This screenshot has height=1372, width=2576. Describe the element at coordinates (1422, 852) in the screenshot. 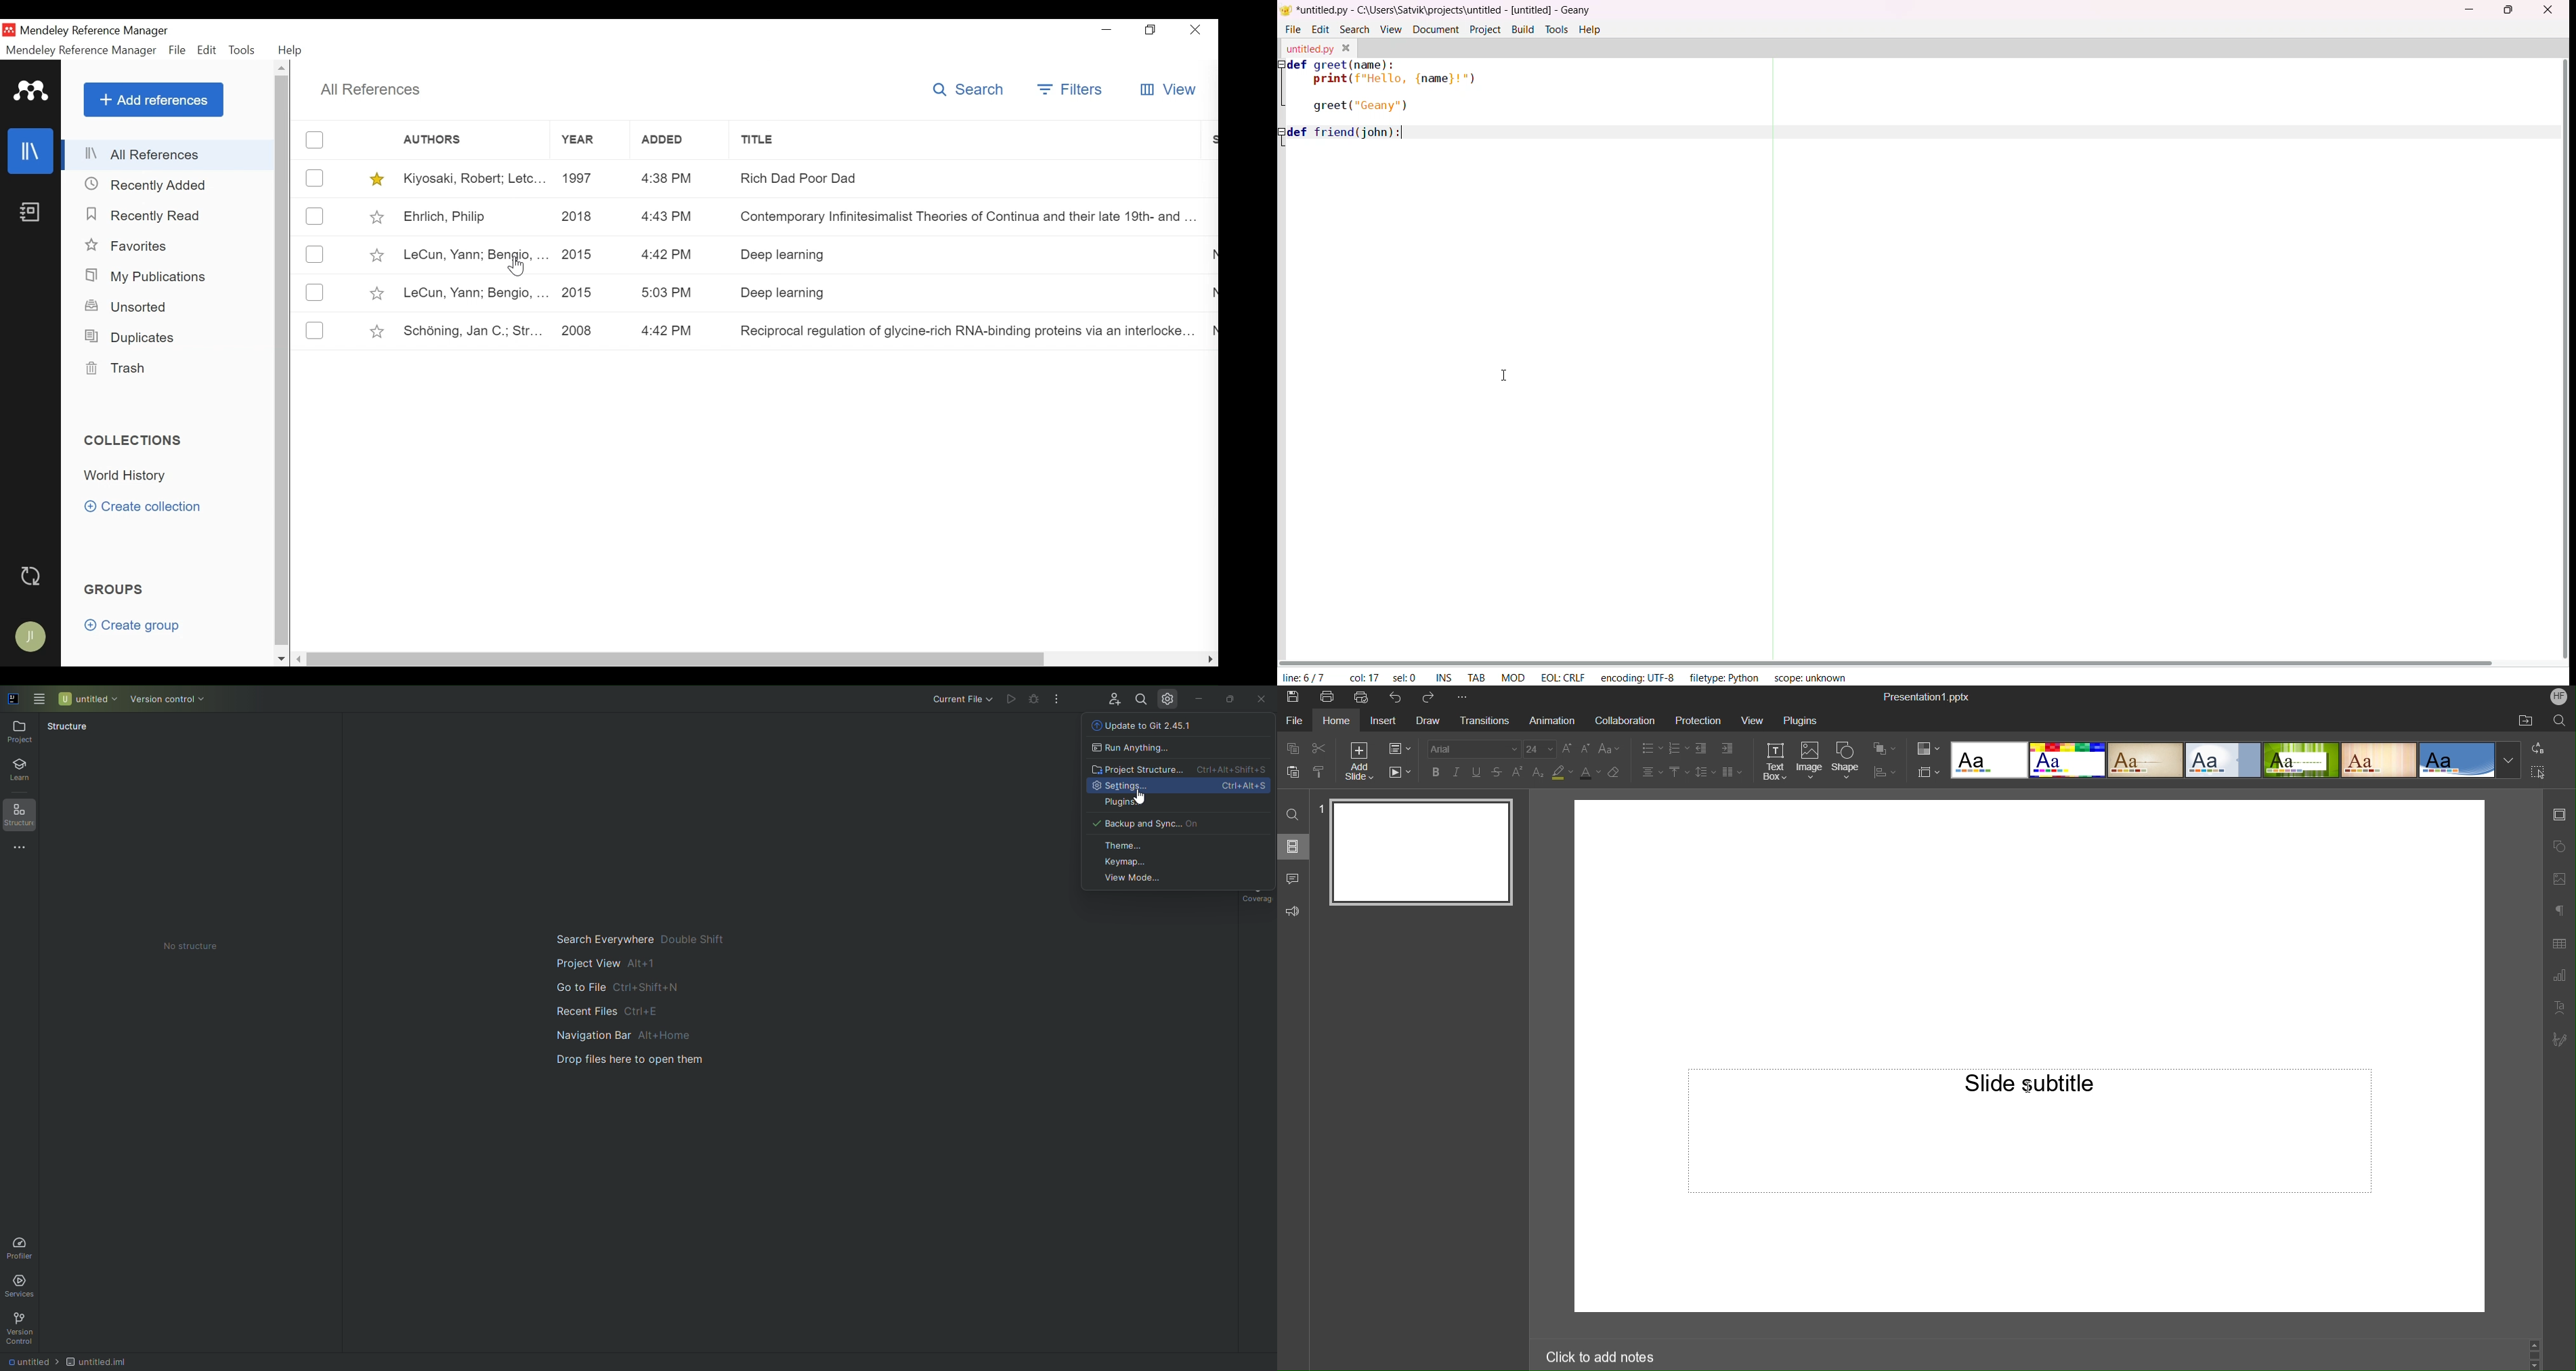

I see `Slide 1` at that location.